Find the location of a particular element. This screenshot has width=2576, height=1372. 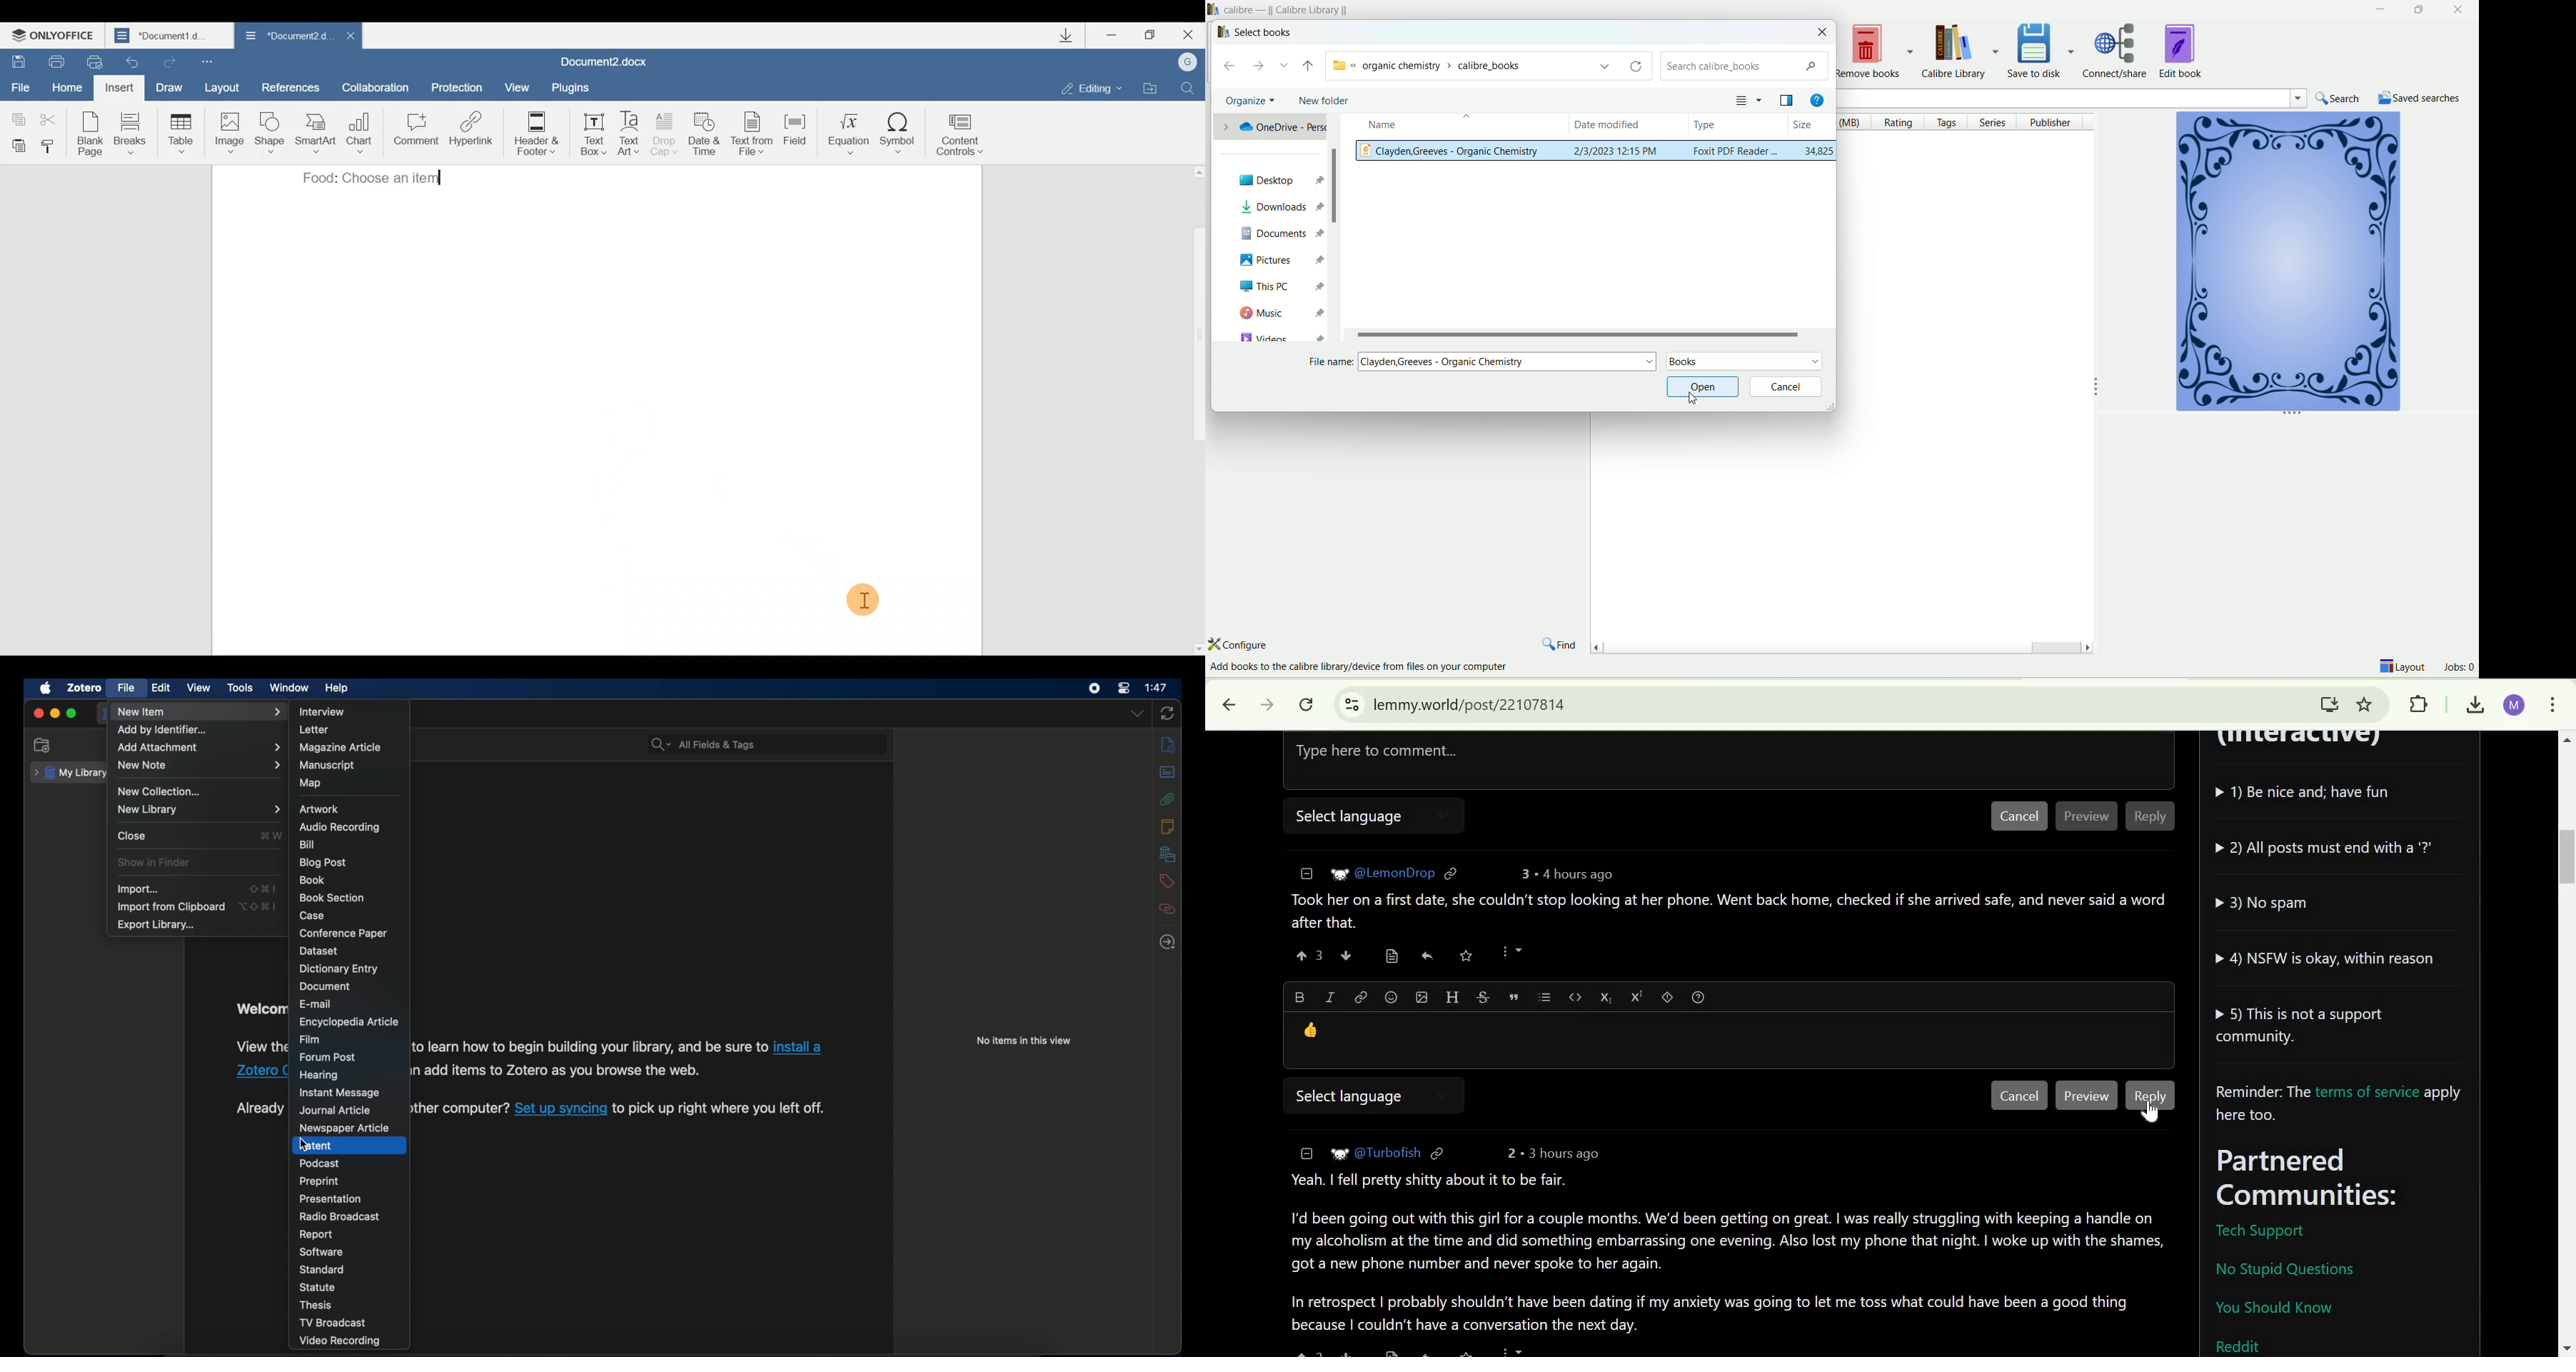

File is located at coordinates (21, 88).